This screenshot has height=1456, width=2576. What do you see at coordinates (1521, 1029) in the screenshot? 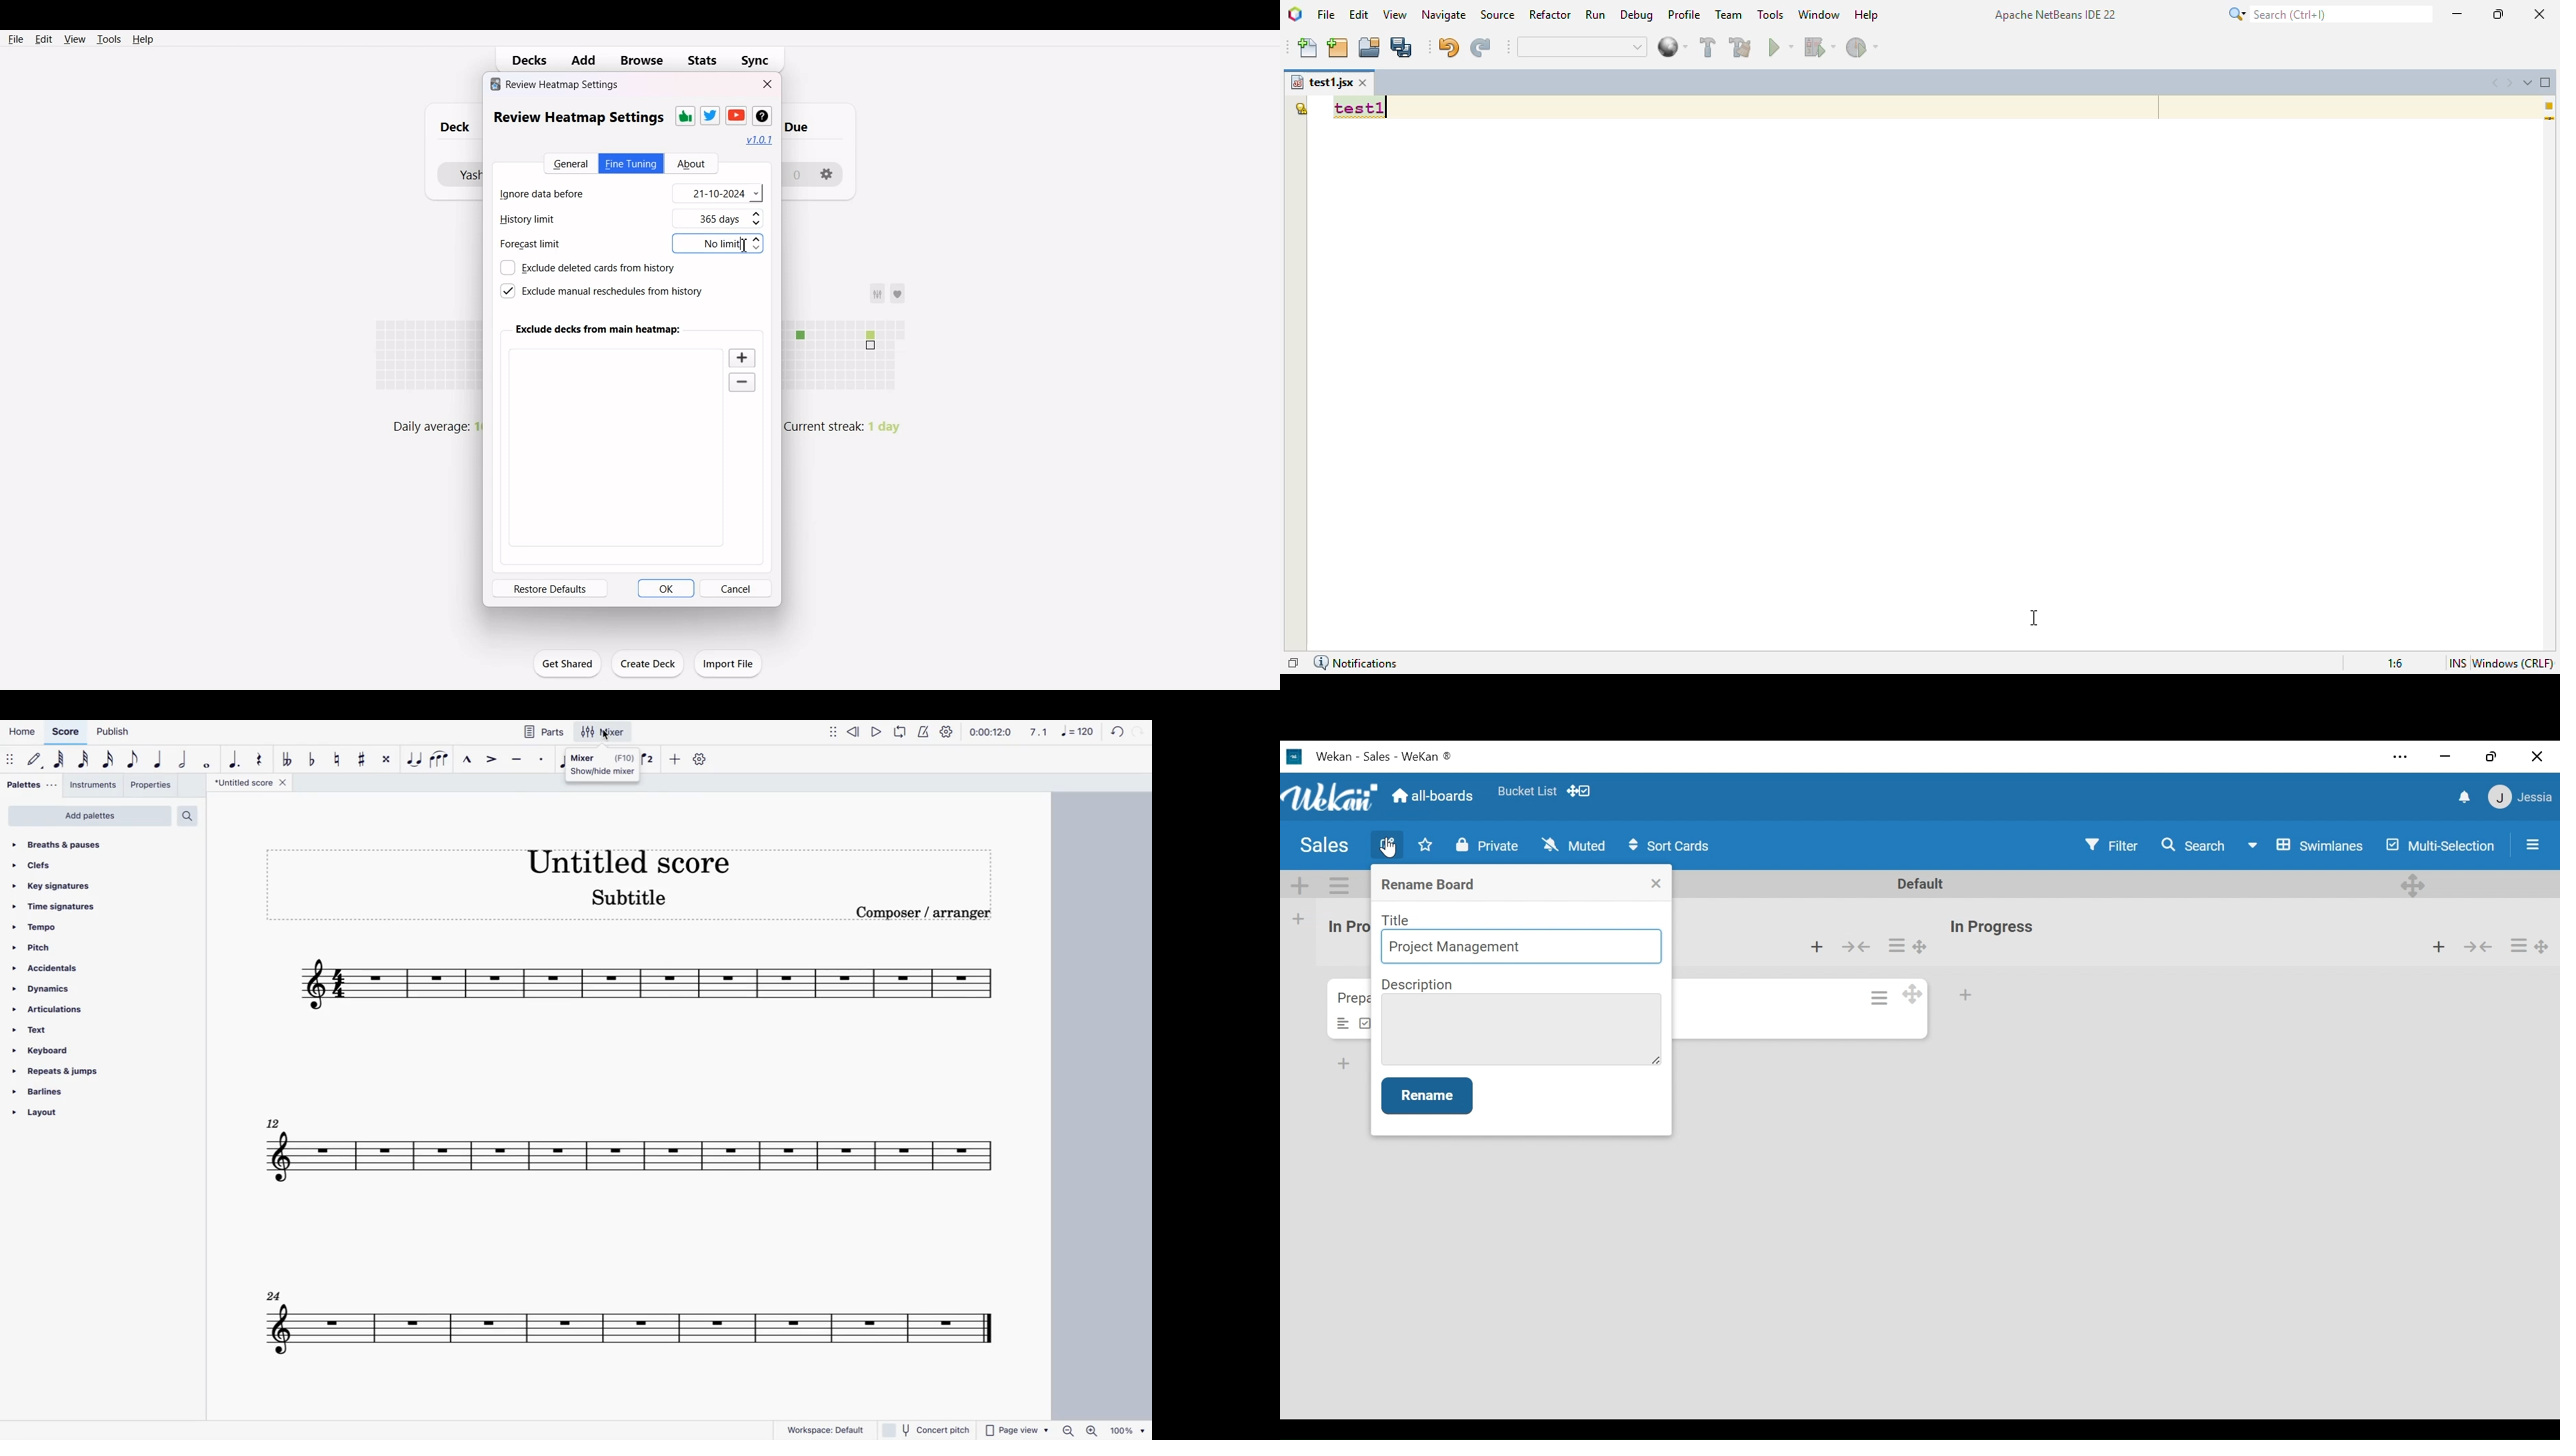
I see `Description Field` at bounding box center [1521, 1029].